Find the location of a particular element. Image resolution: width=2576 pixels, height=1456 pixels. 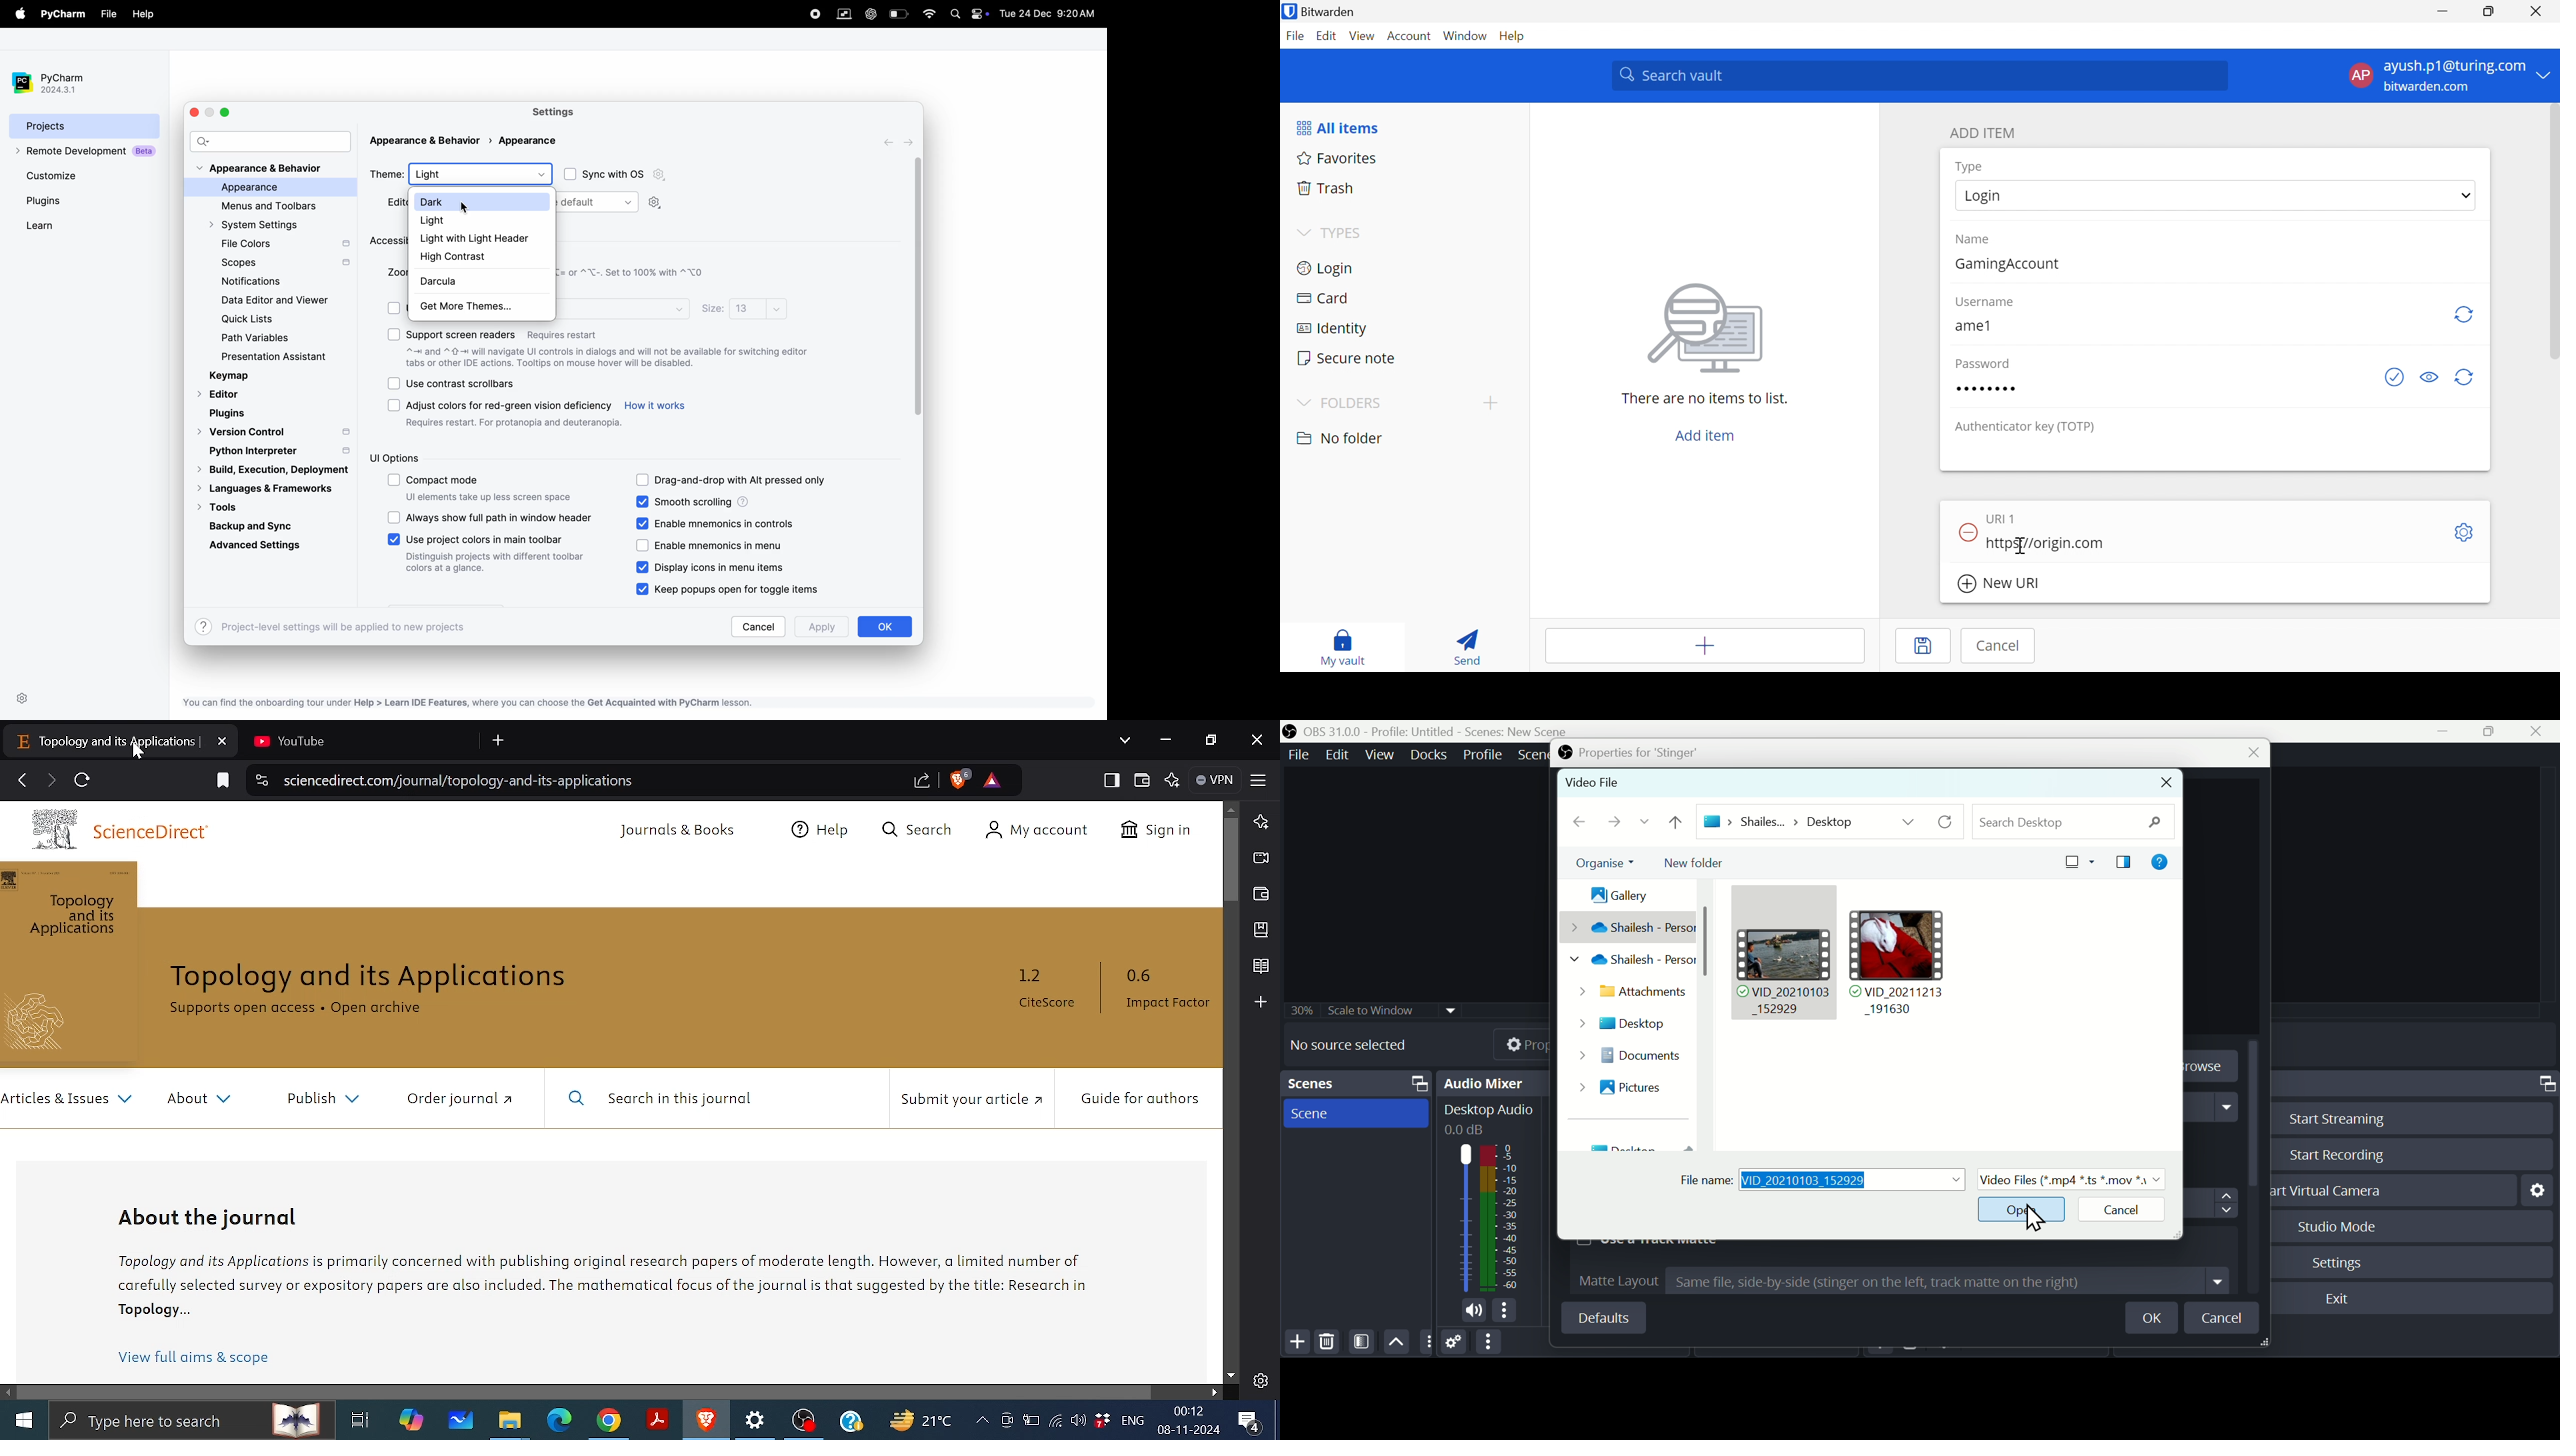

O K is located at coordinates (2156, 1319).